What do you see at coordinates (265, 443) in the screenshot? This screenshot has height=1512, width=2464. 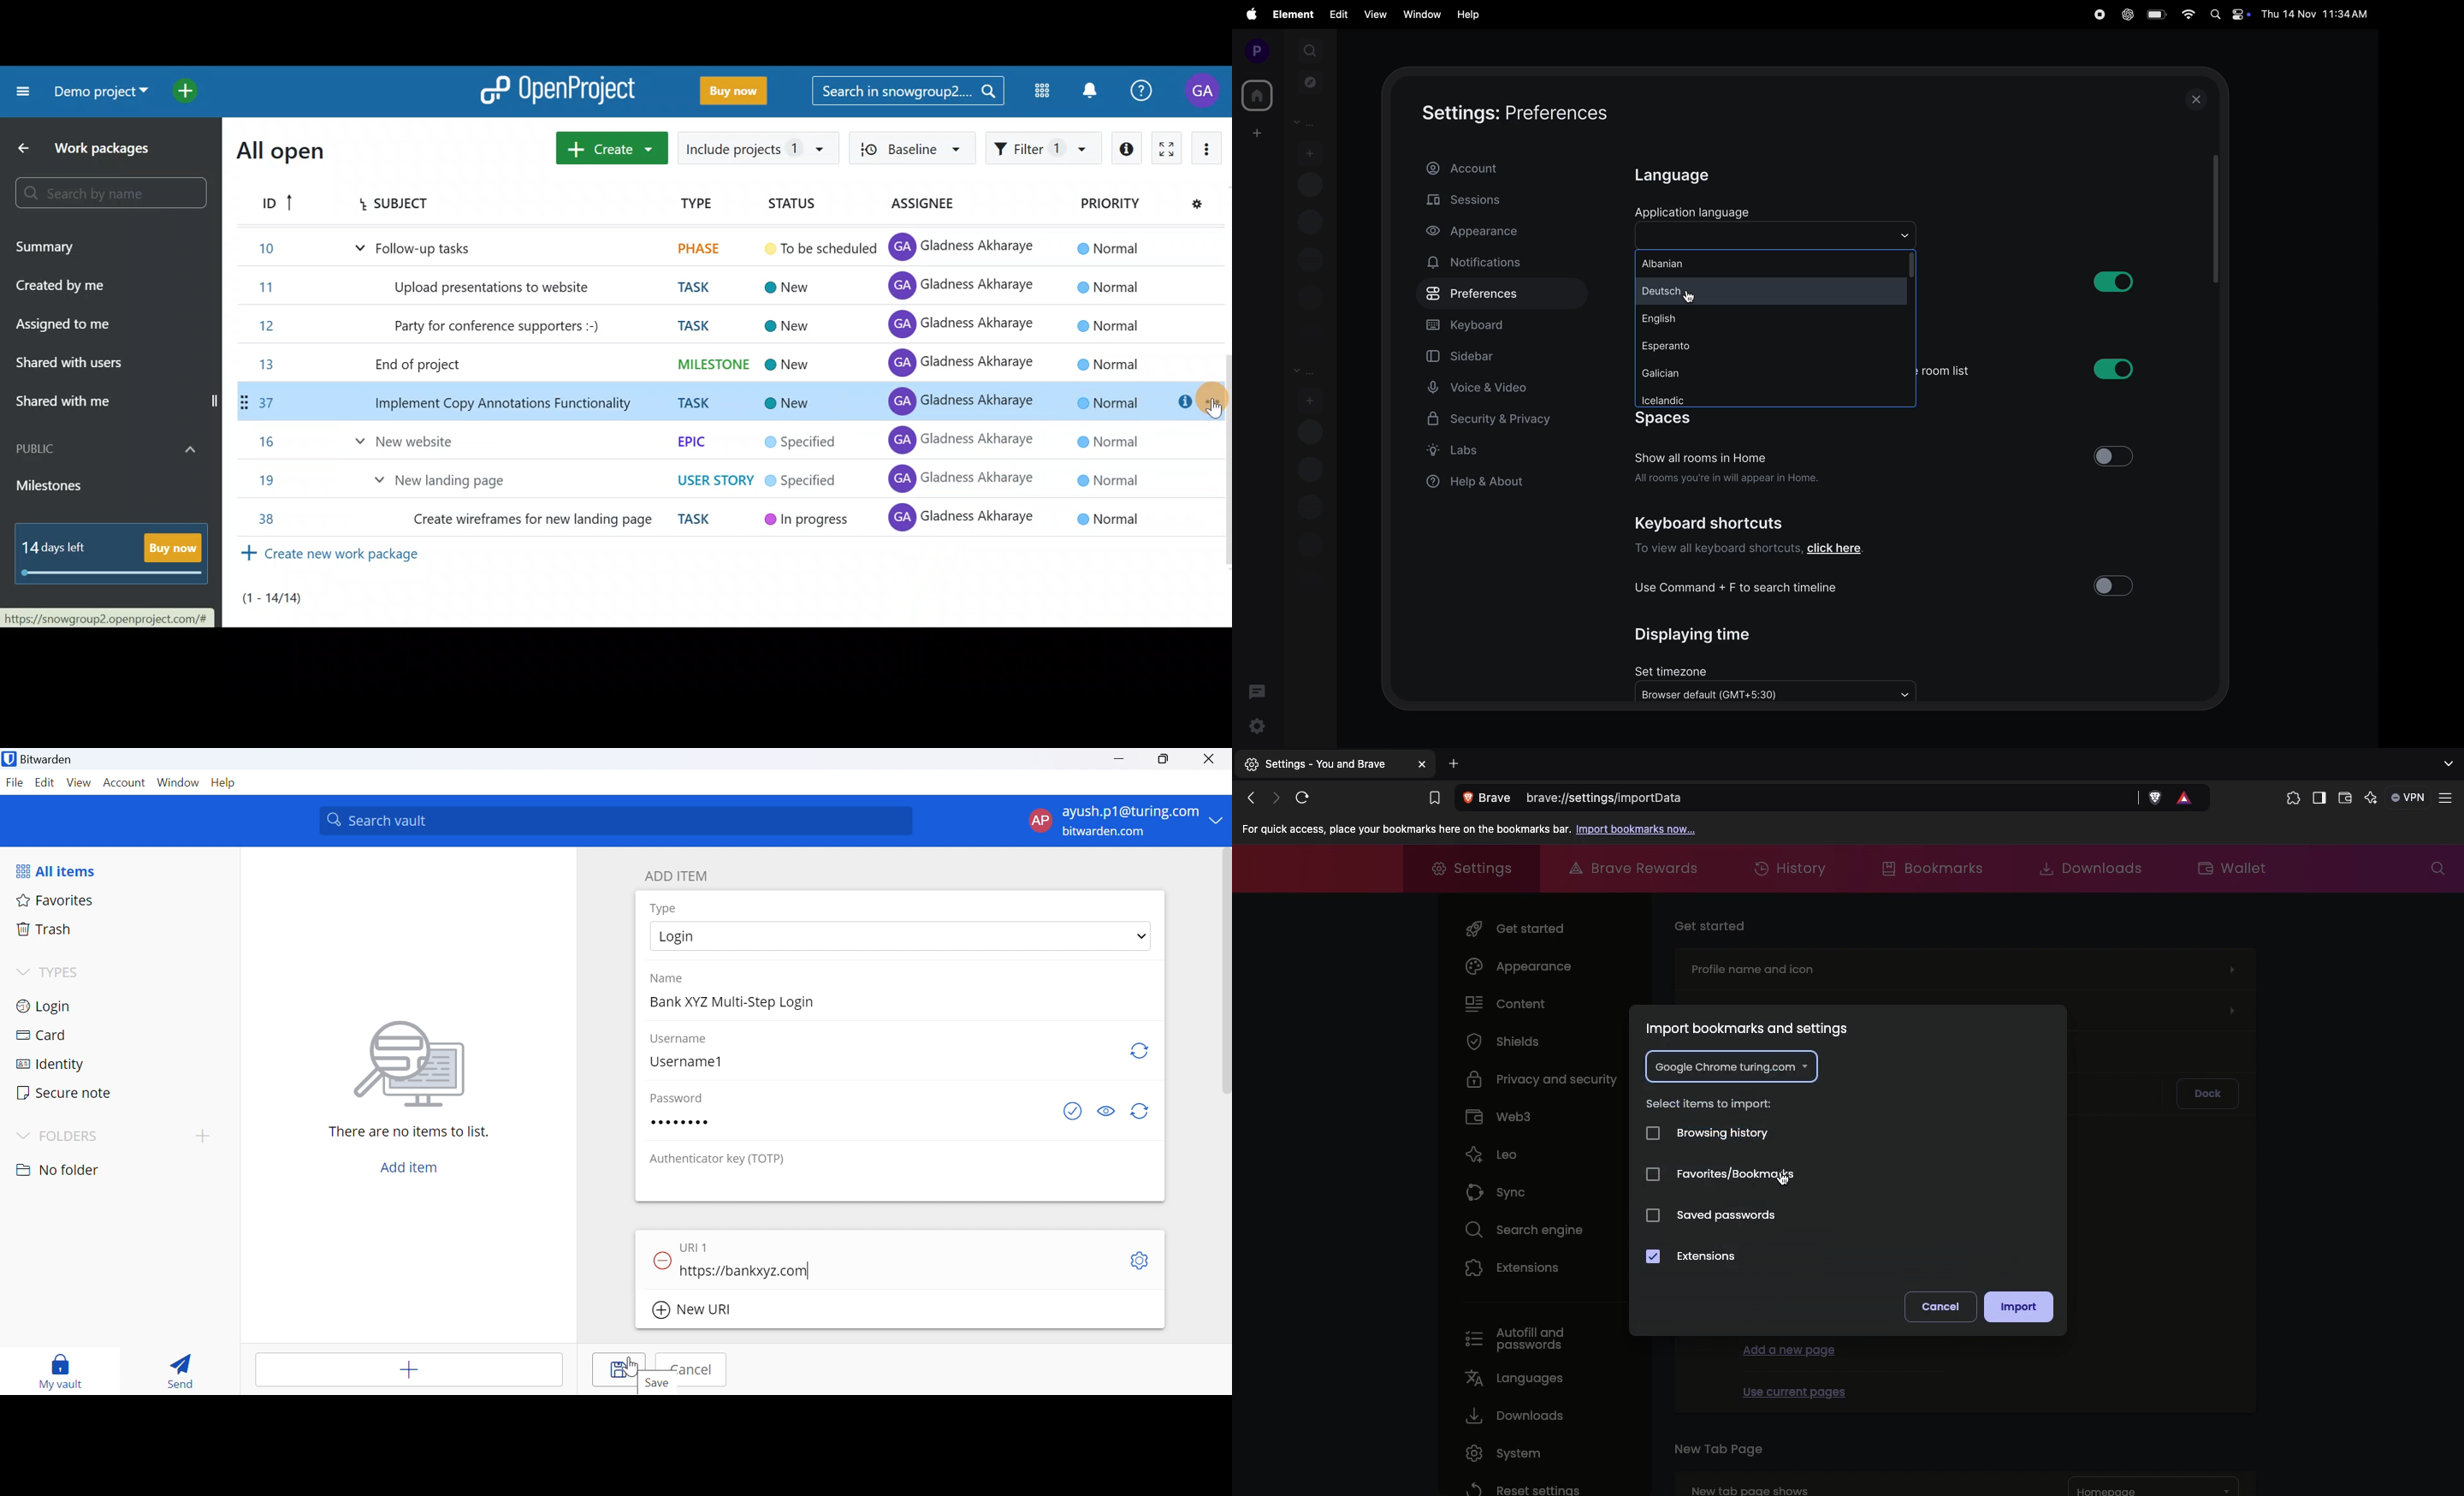 I see `16` at bounding box center [265, 443].